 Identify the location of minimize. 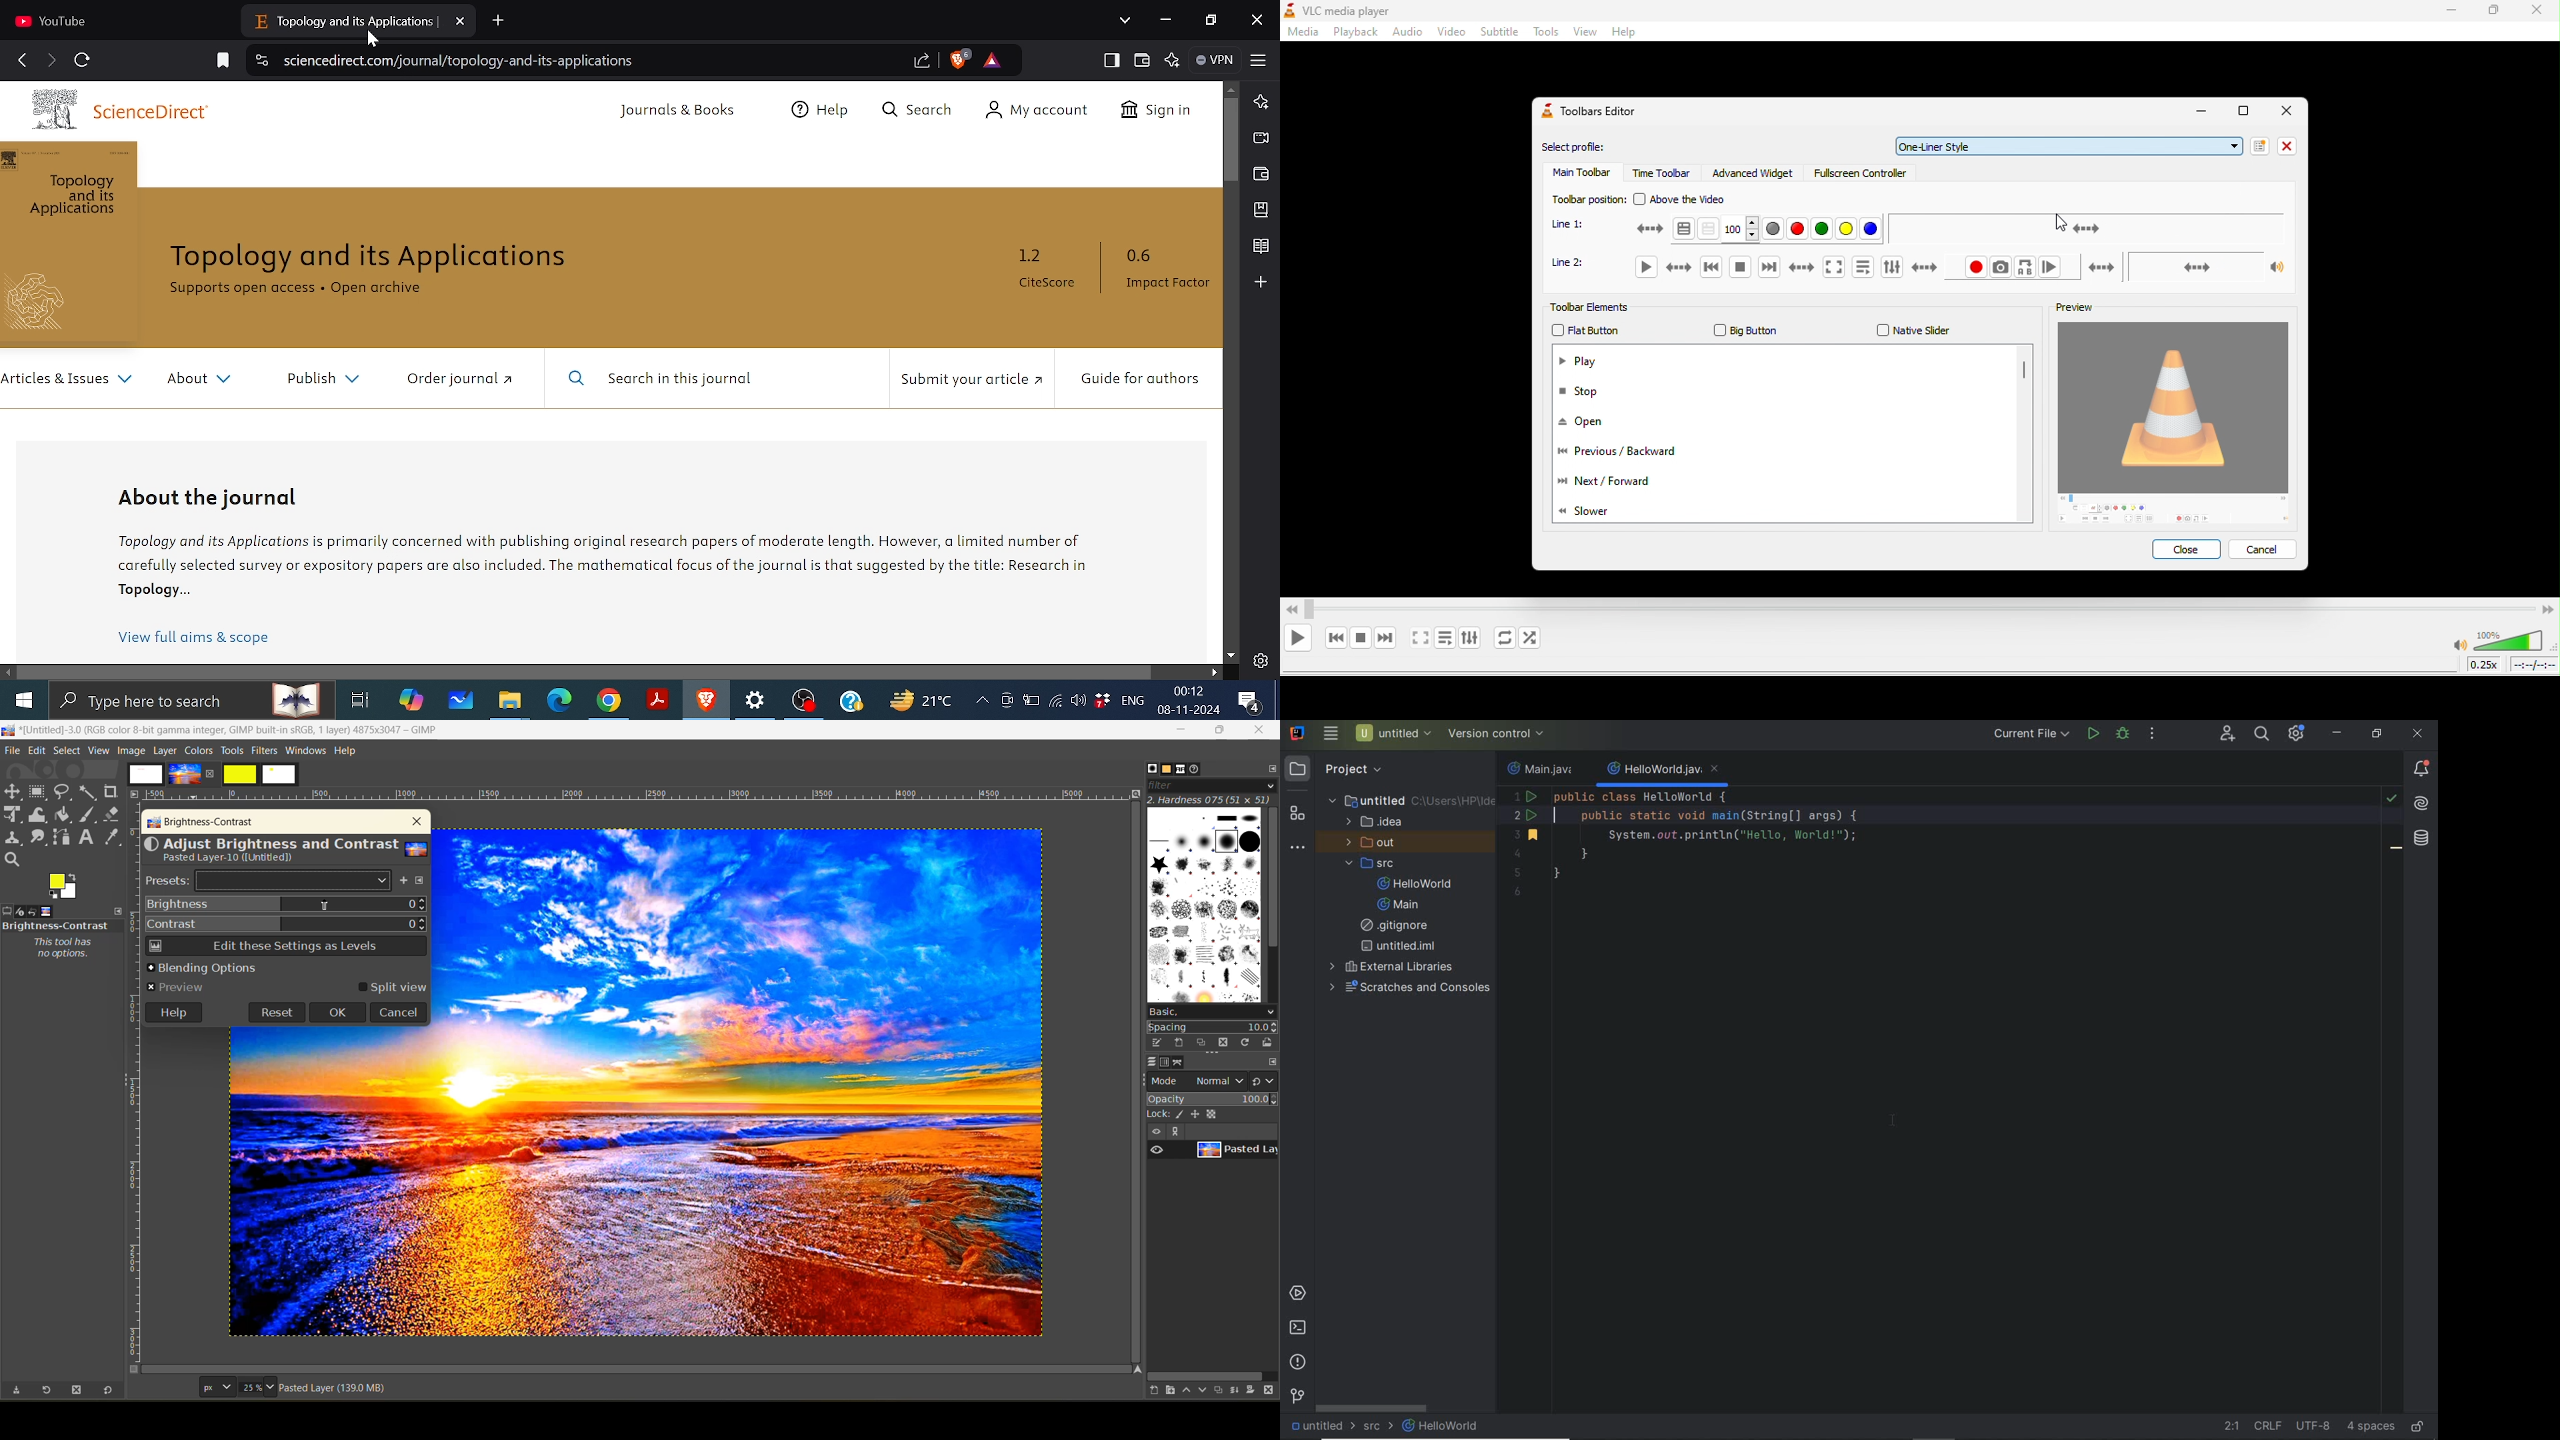
(2445, 12).